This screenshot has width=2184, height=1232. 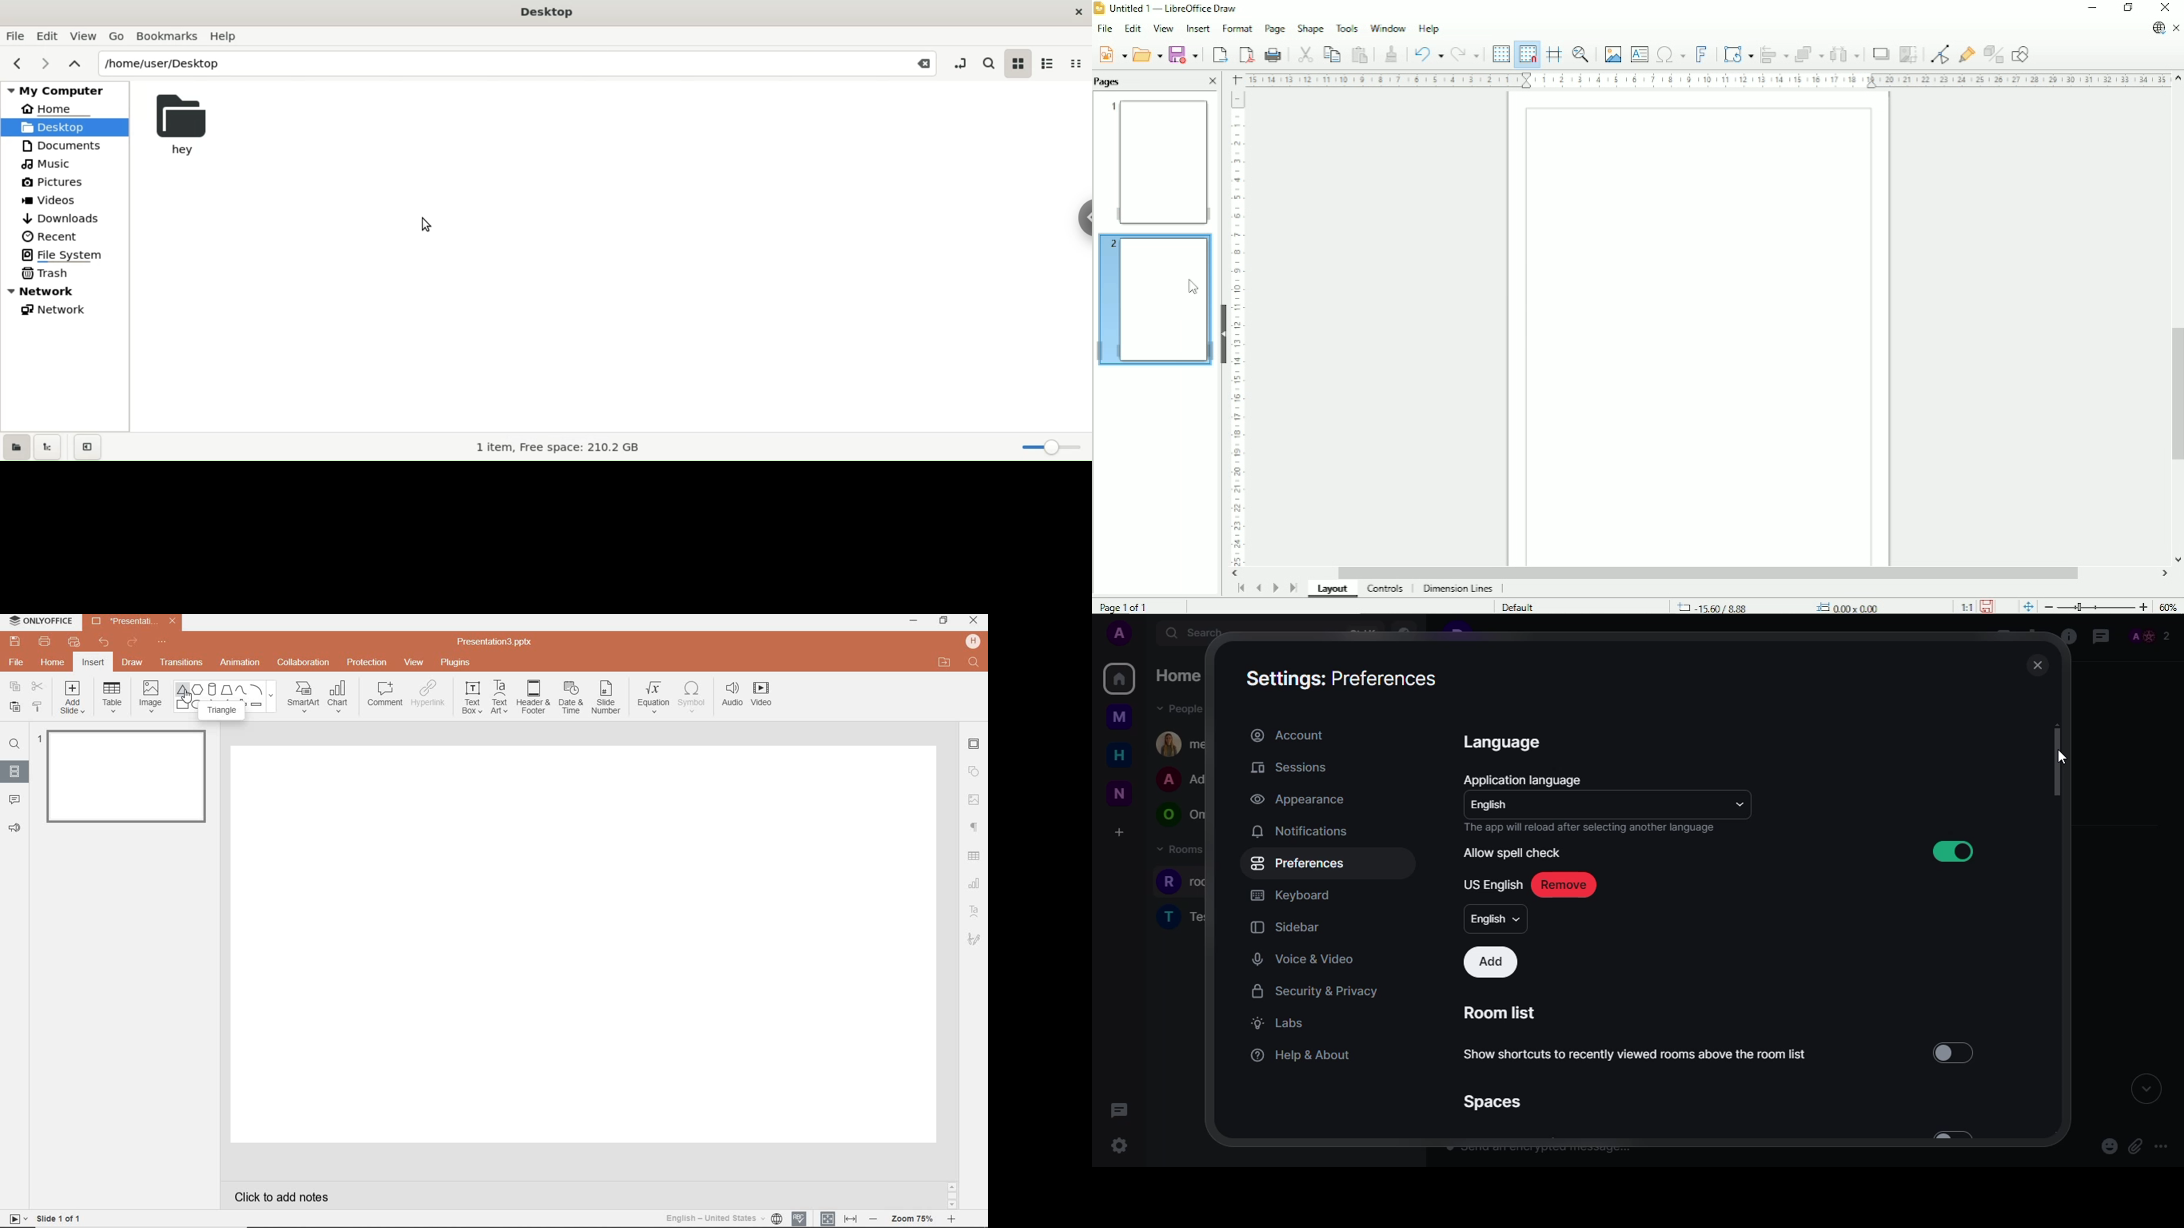 What do you see at coordinates (1908, 54) in the screenshot?
I see `Crop image` at bounding box center [1908, 54].